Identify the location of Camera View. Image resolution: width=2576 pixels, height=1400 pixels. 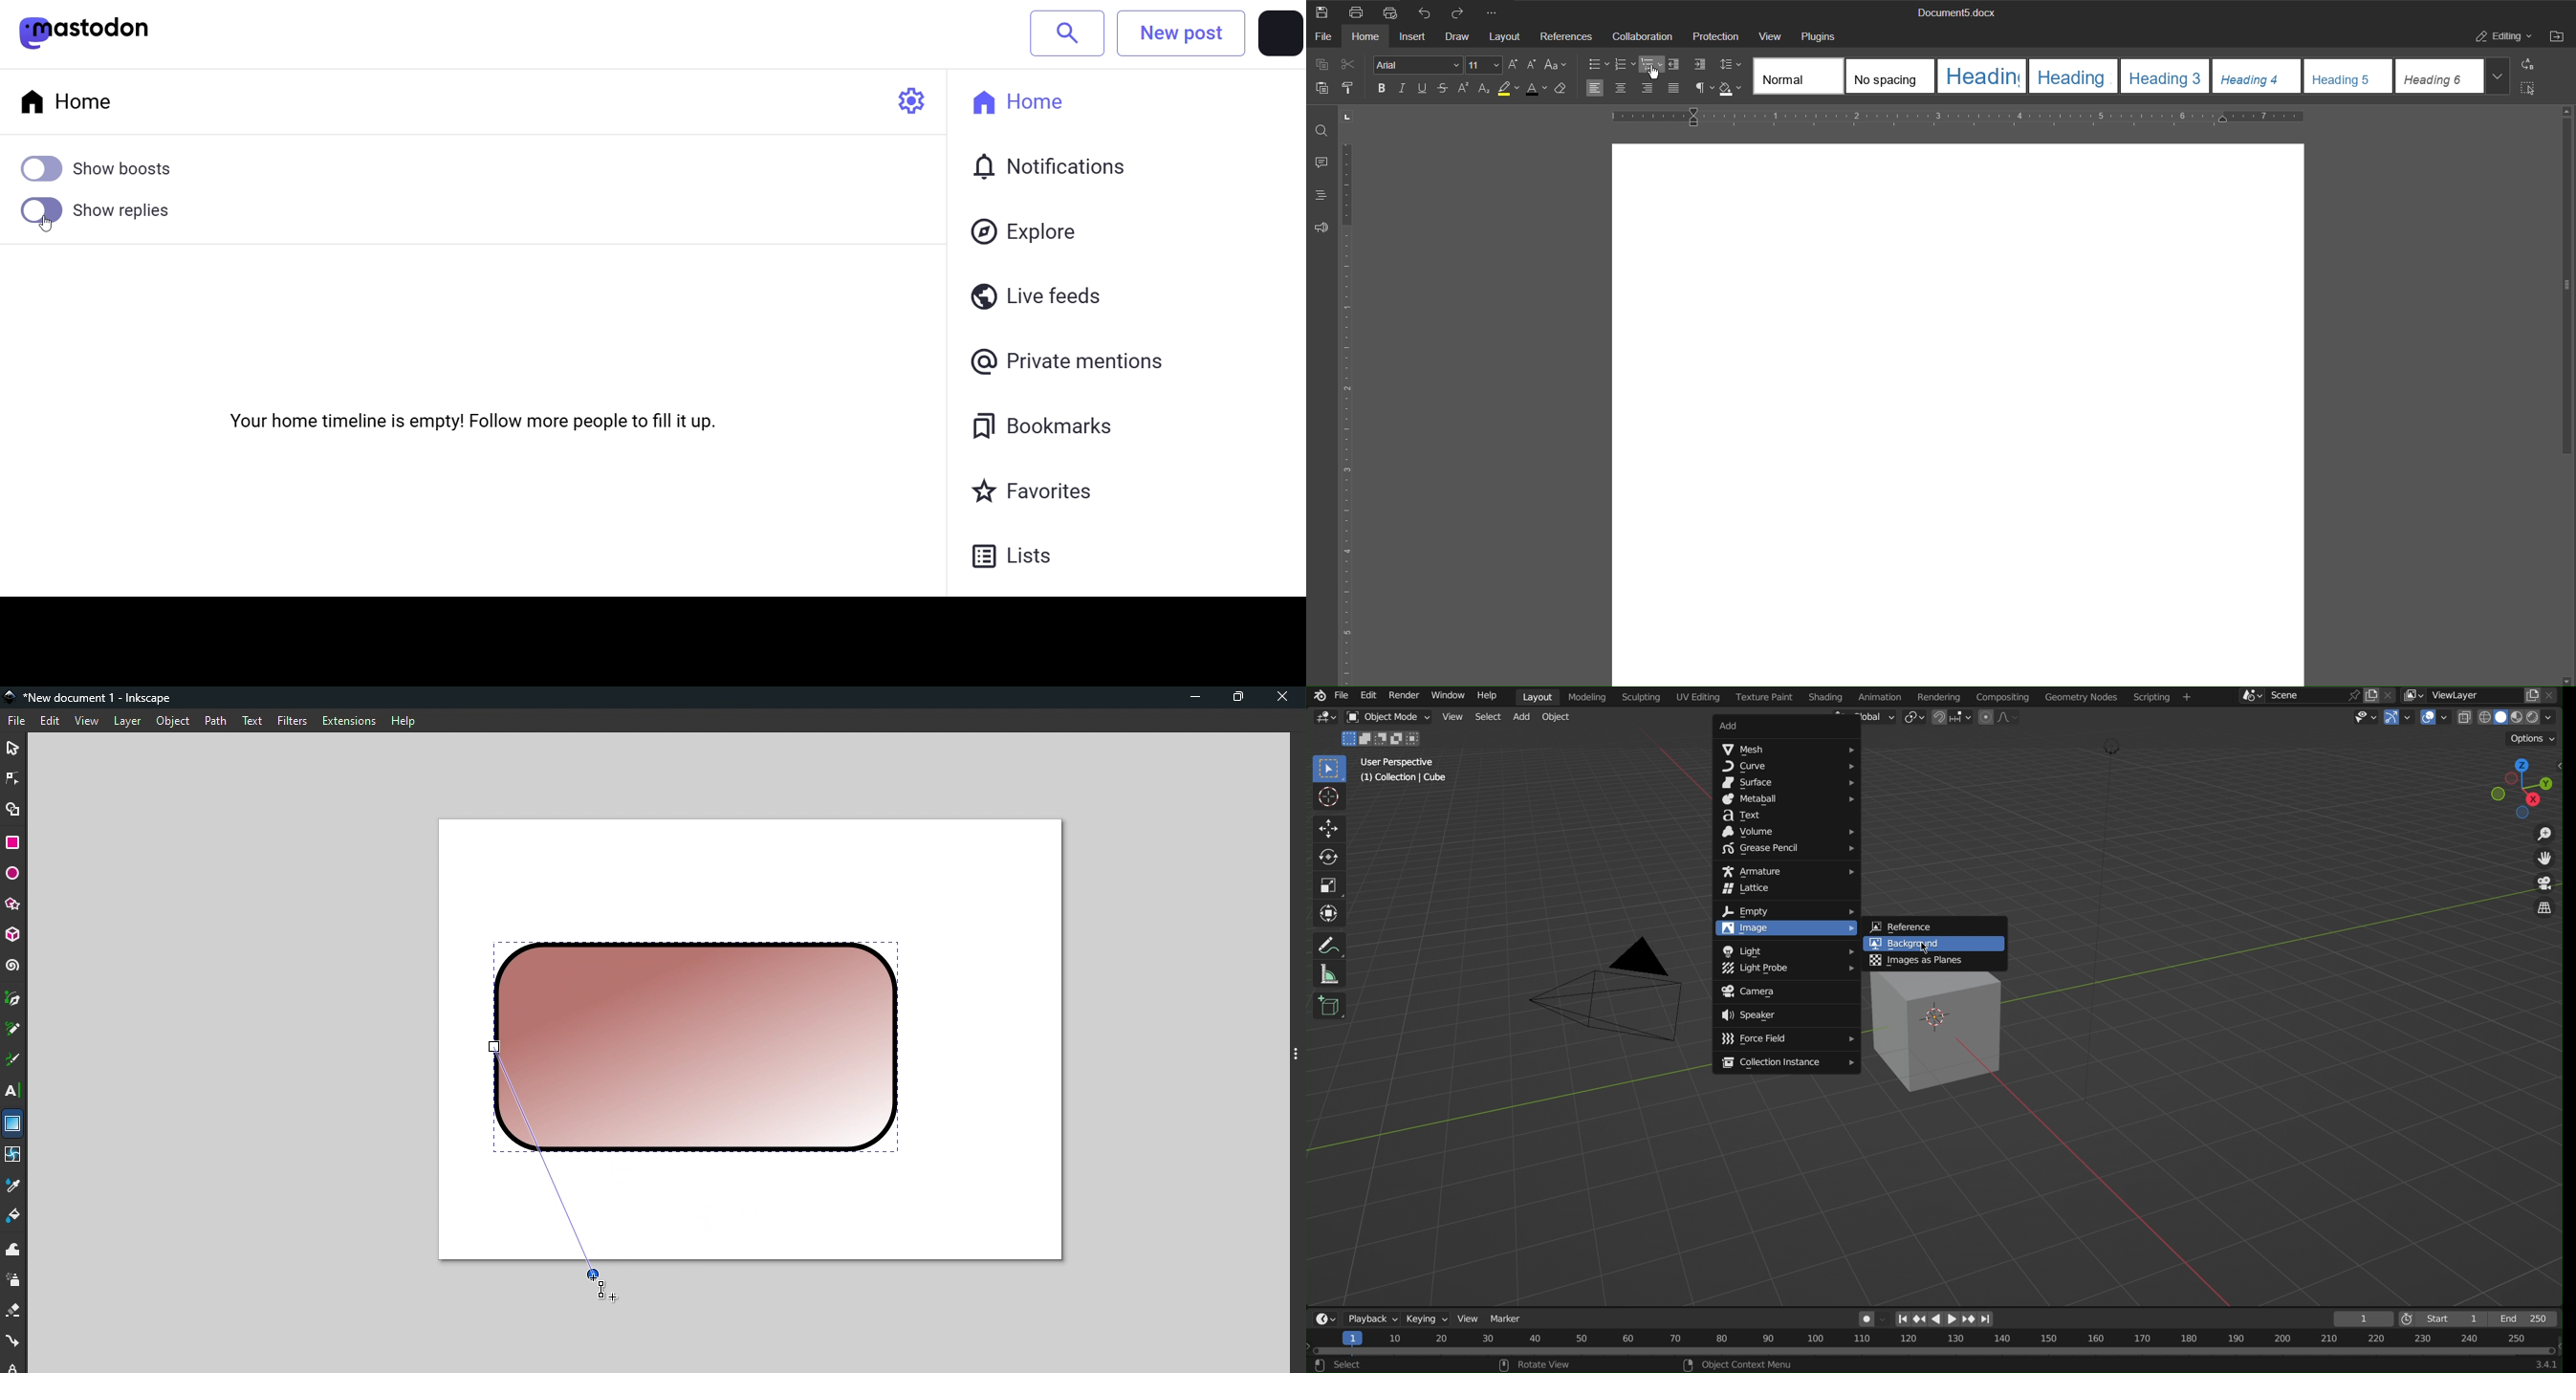
(2544, 885).